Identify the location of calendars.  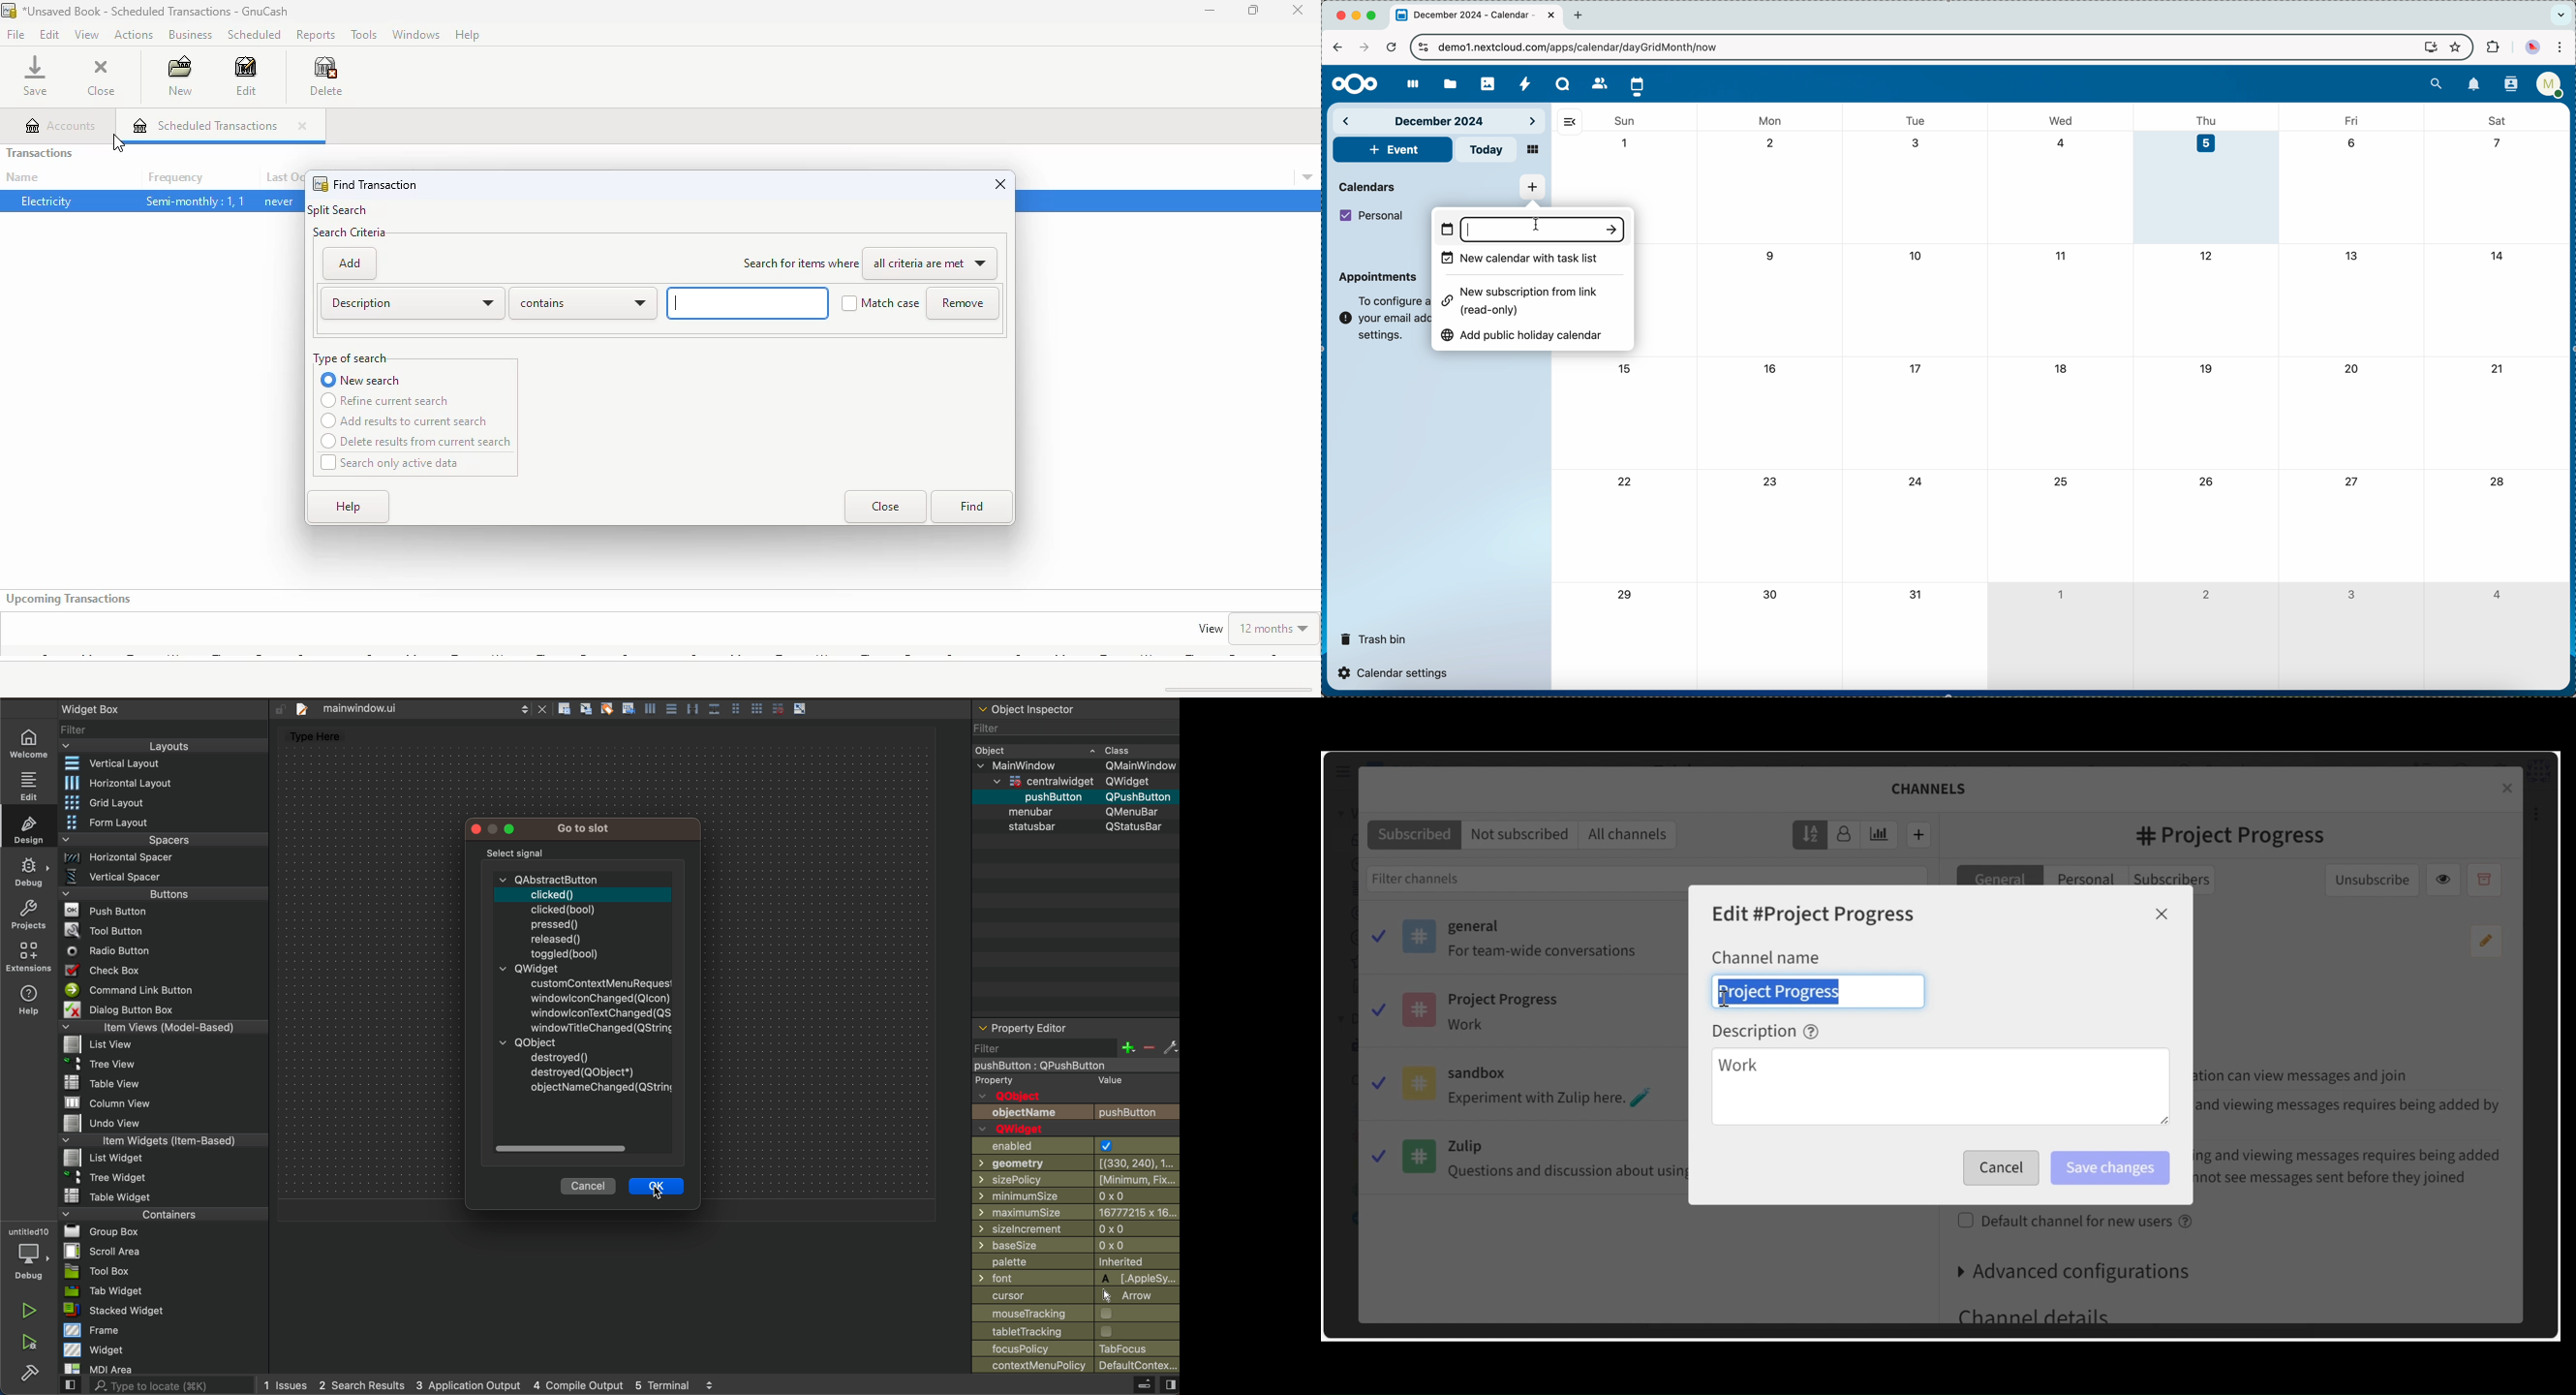
(1369, 186).